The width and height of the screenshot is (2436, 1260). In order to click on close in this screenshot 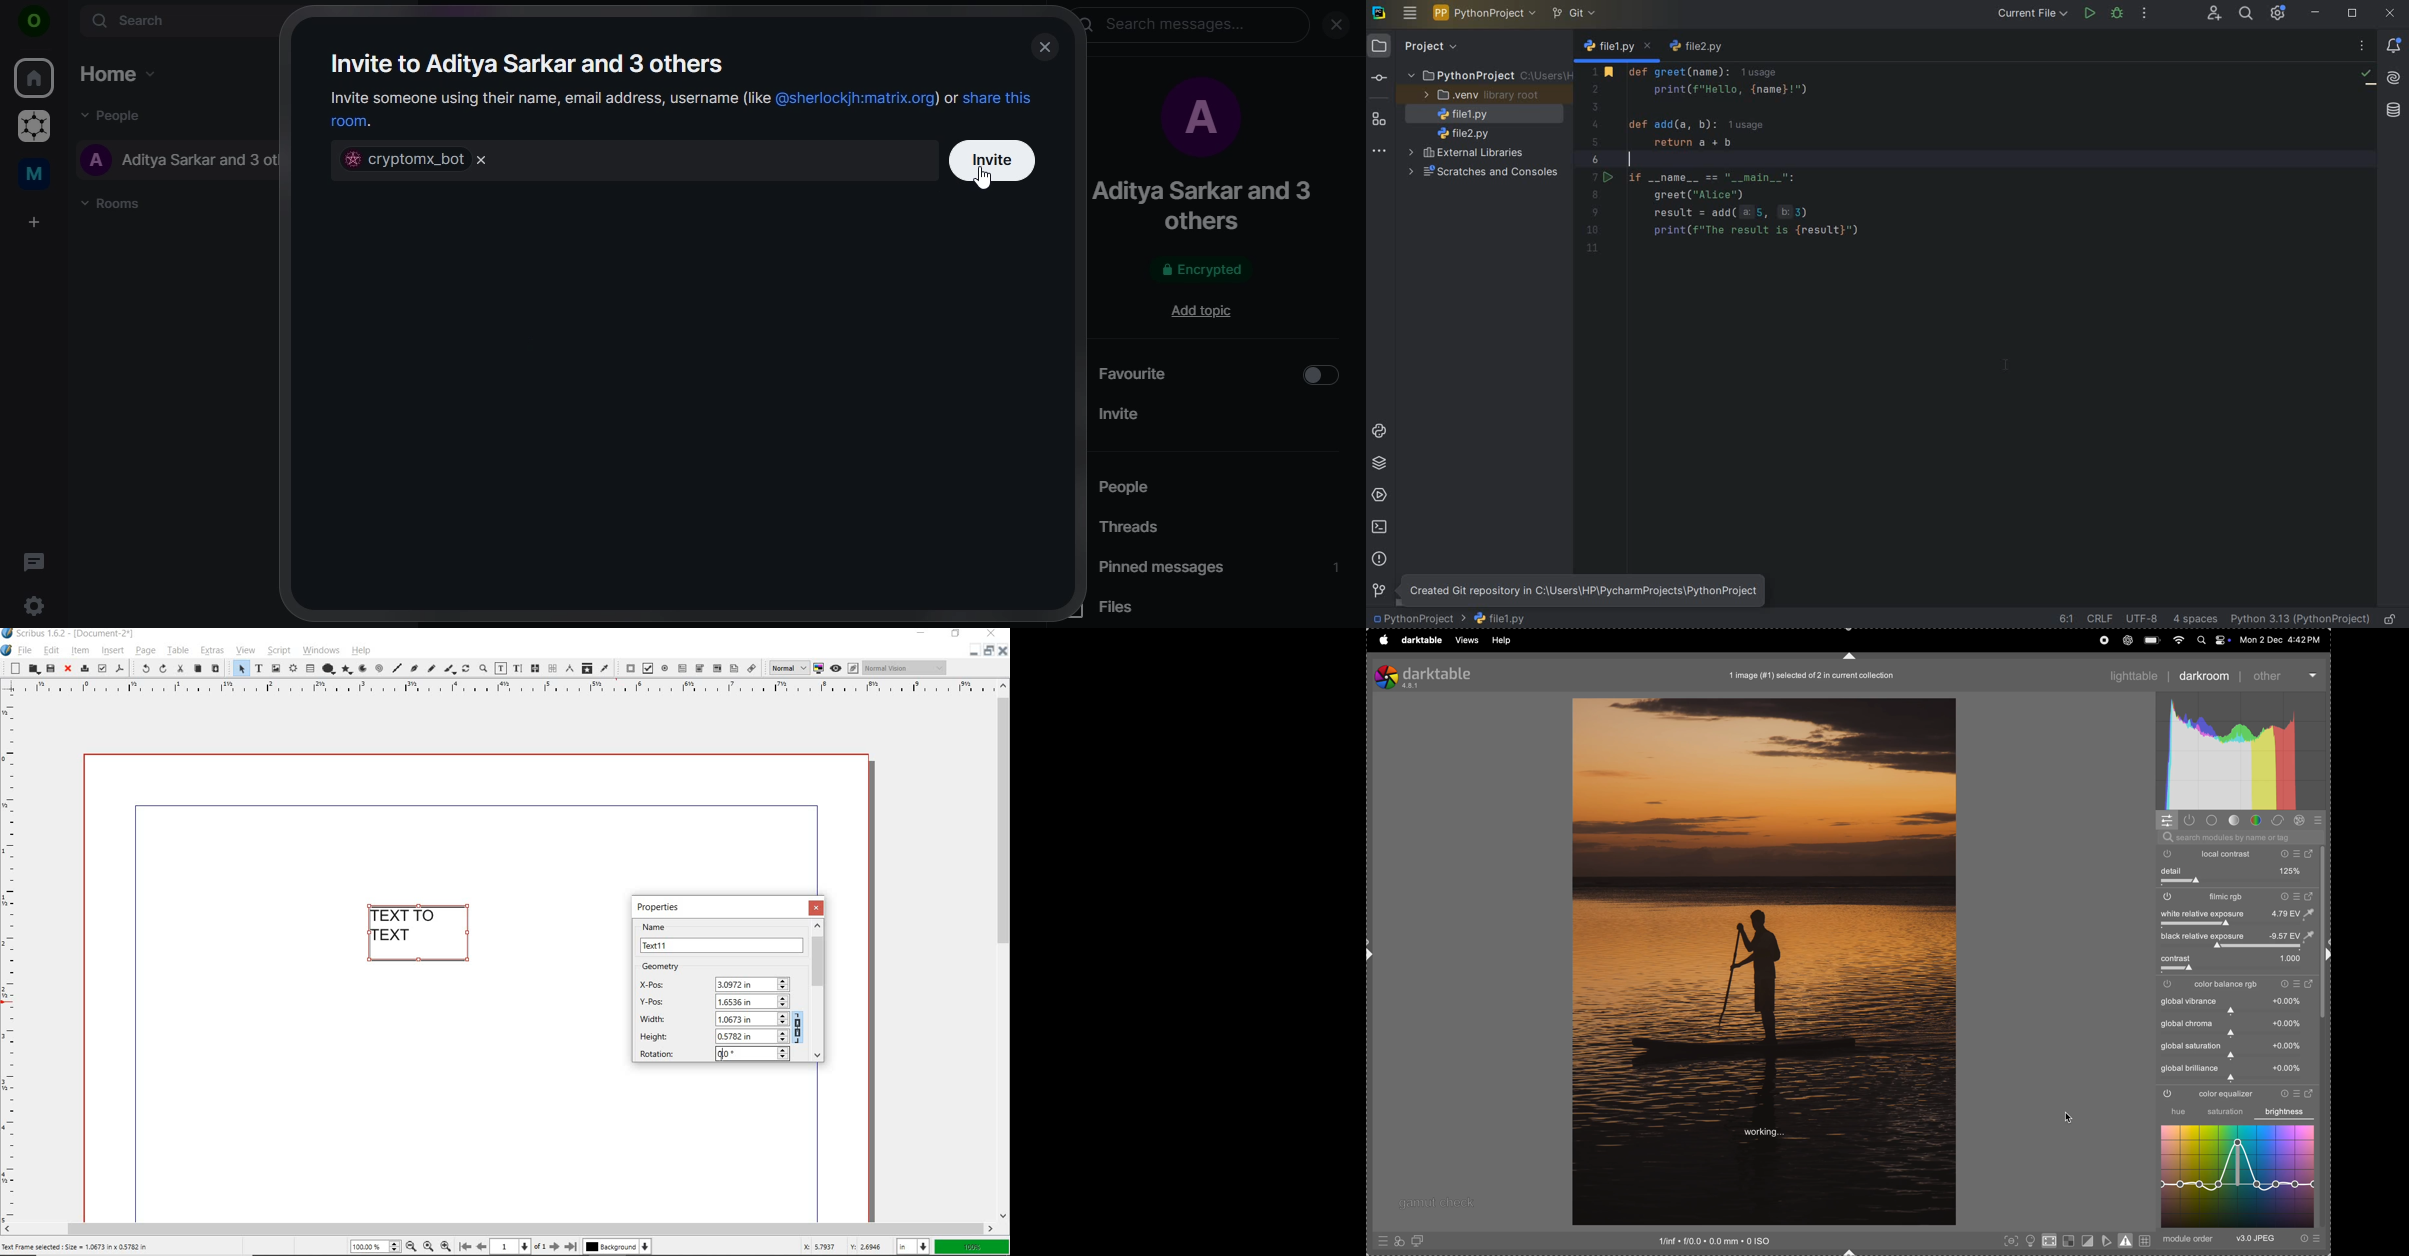, I will do `click(1004, 654)`.